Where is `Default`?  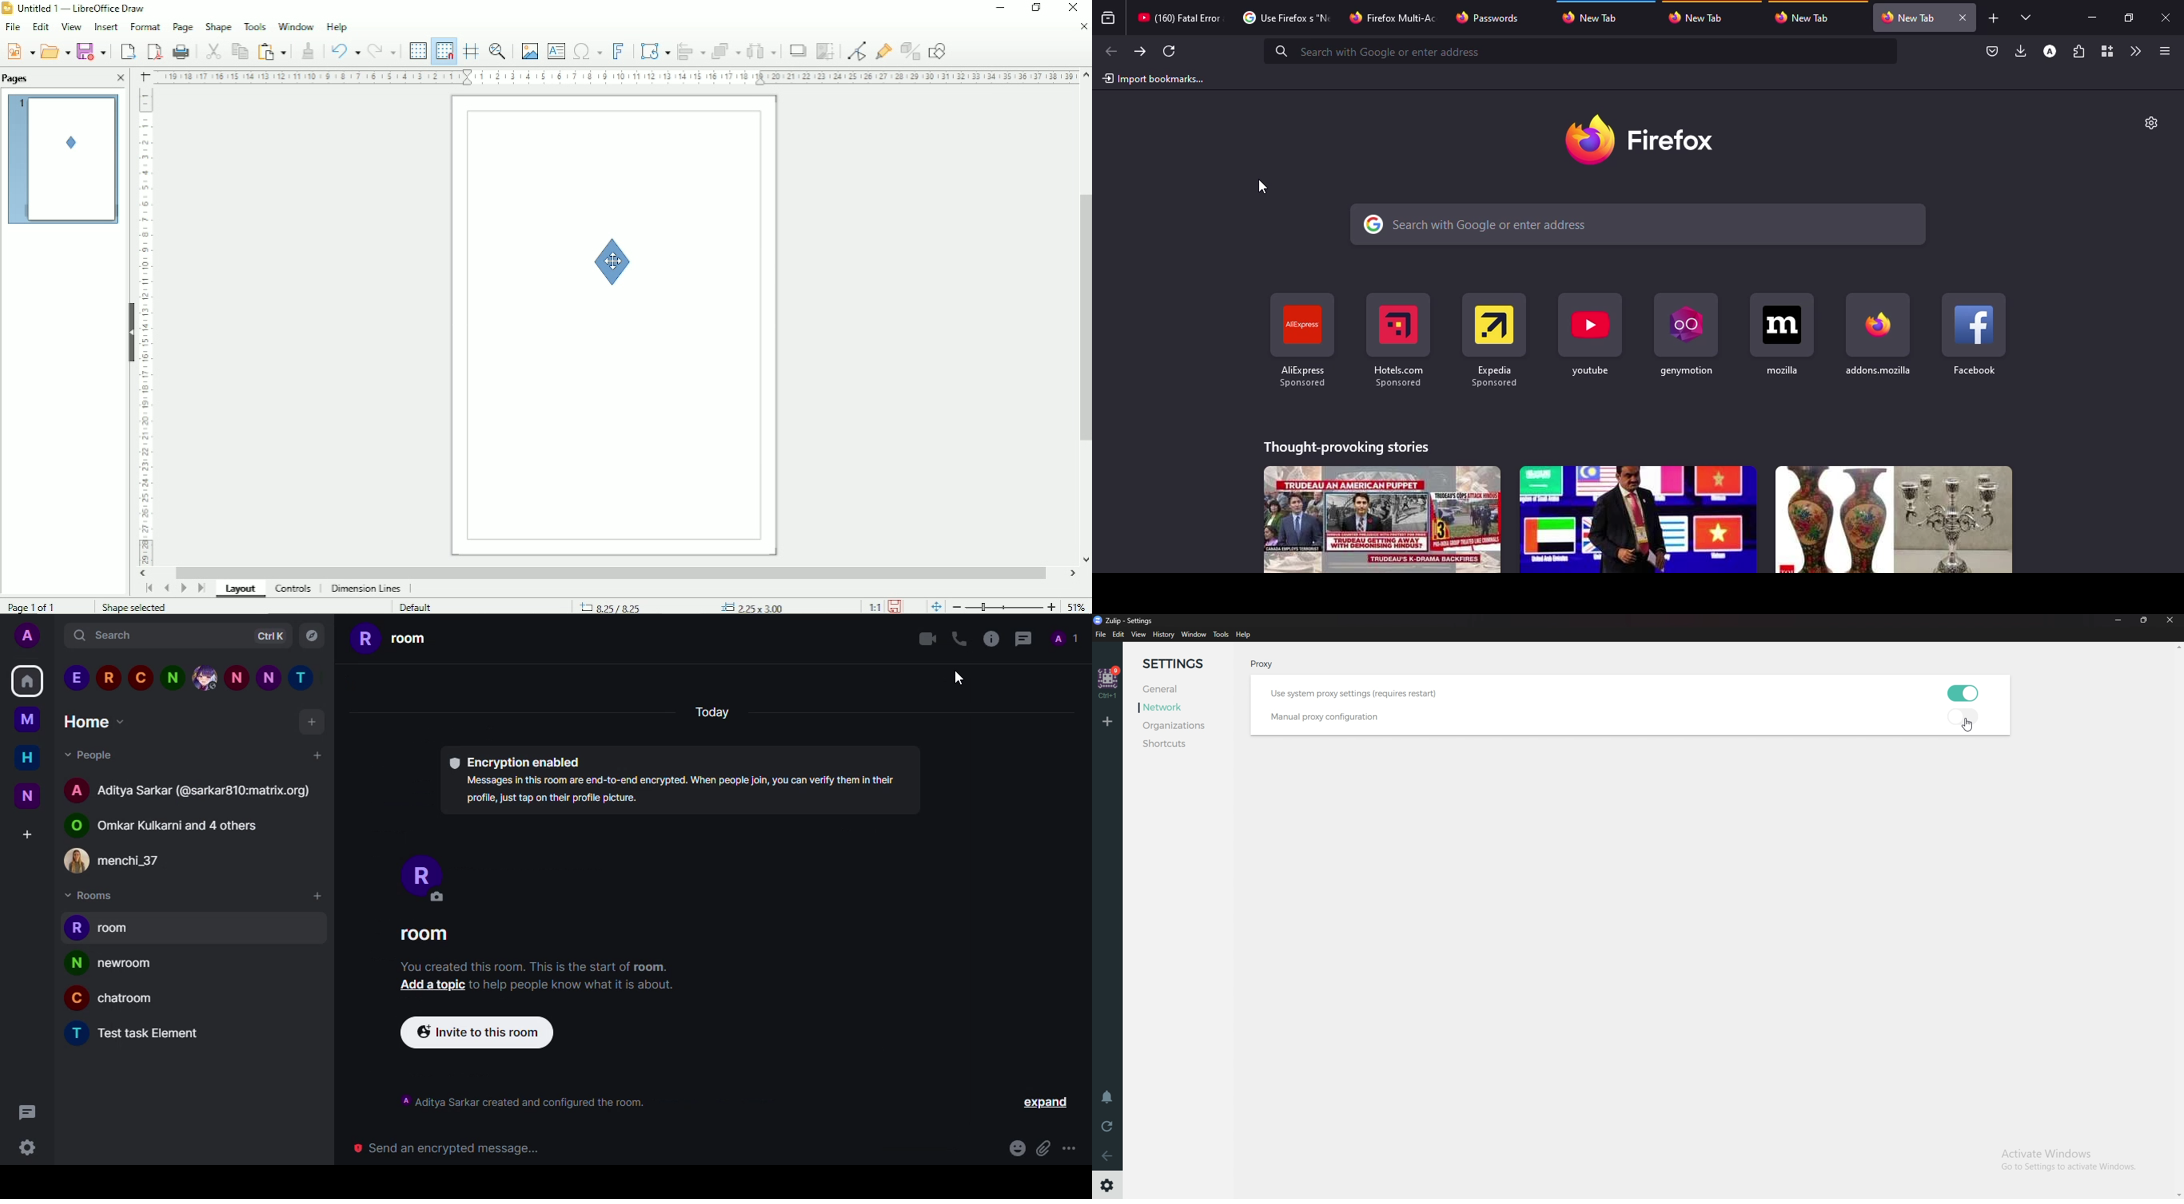 Default is located at coordinates (419, 606).